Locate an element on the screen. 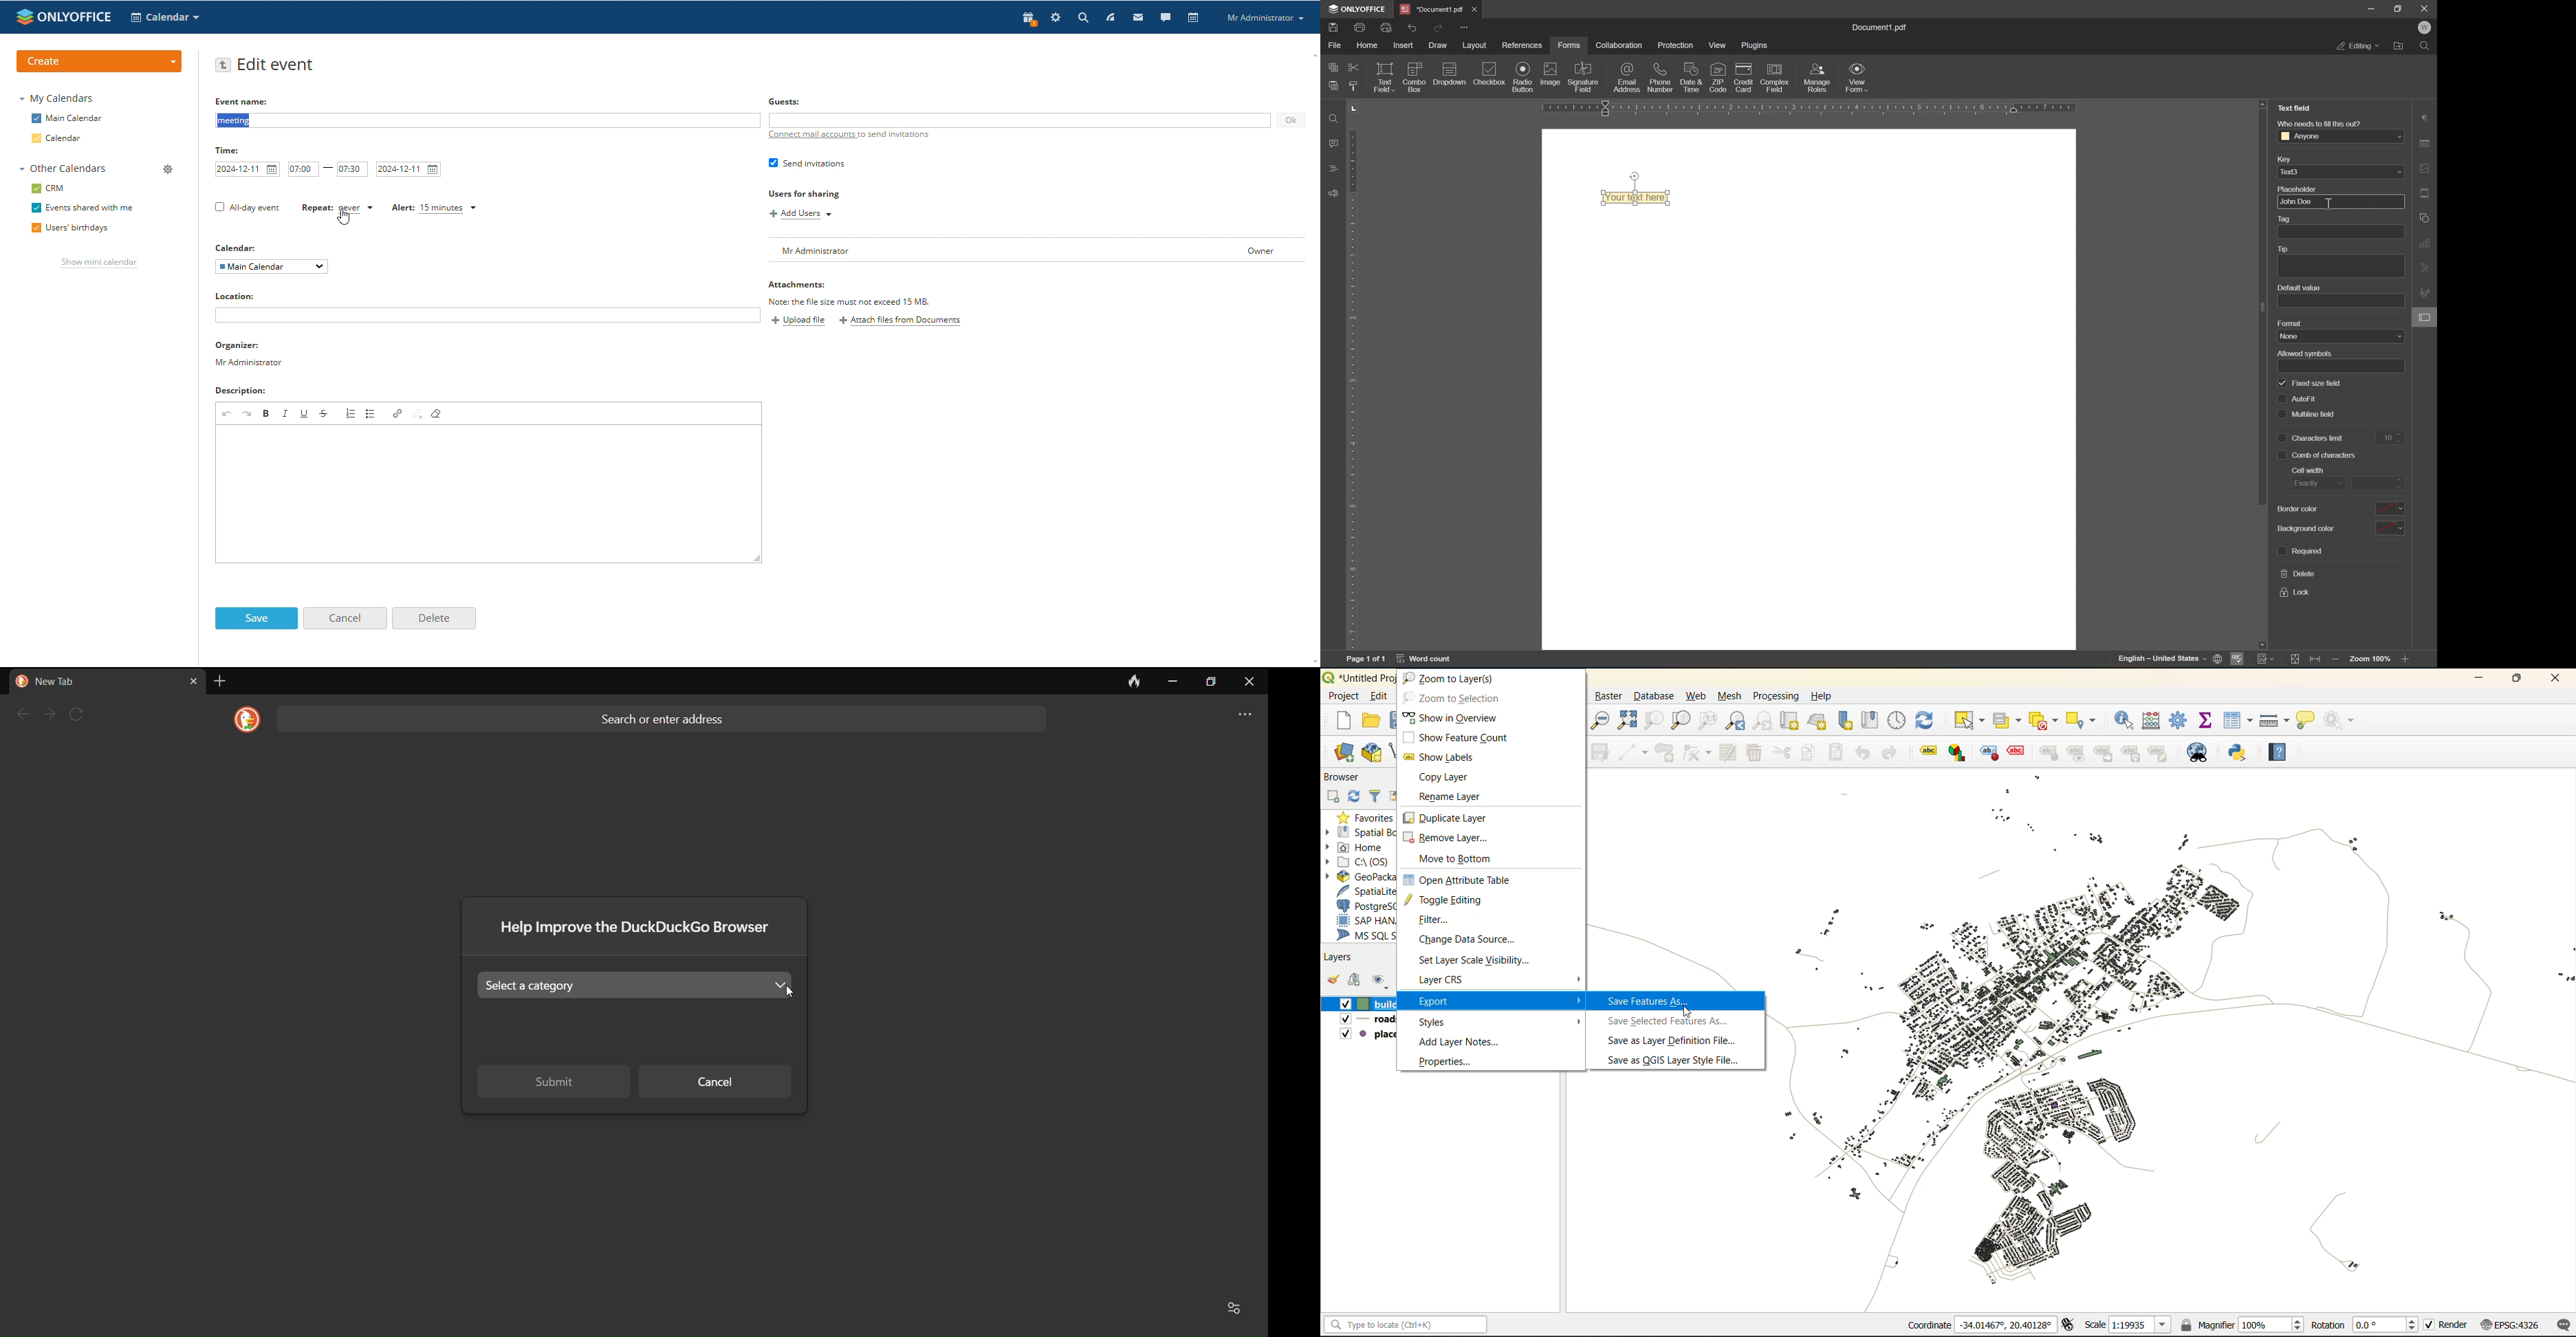 The height and width of the screenshot is (1344, 2576). copy is located at coordinates (1334, 66).